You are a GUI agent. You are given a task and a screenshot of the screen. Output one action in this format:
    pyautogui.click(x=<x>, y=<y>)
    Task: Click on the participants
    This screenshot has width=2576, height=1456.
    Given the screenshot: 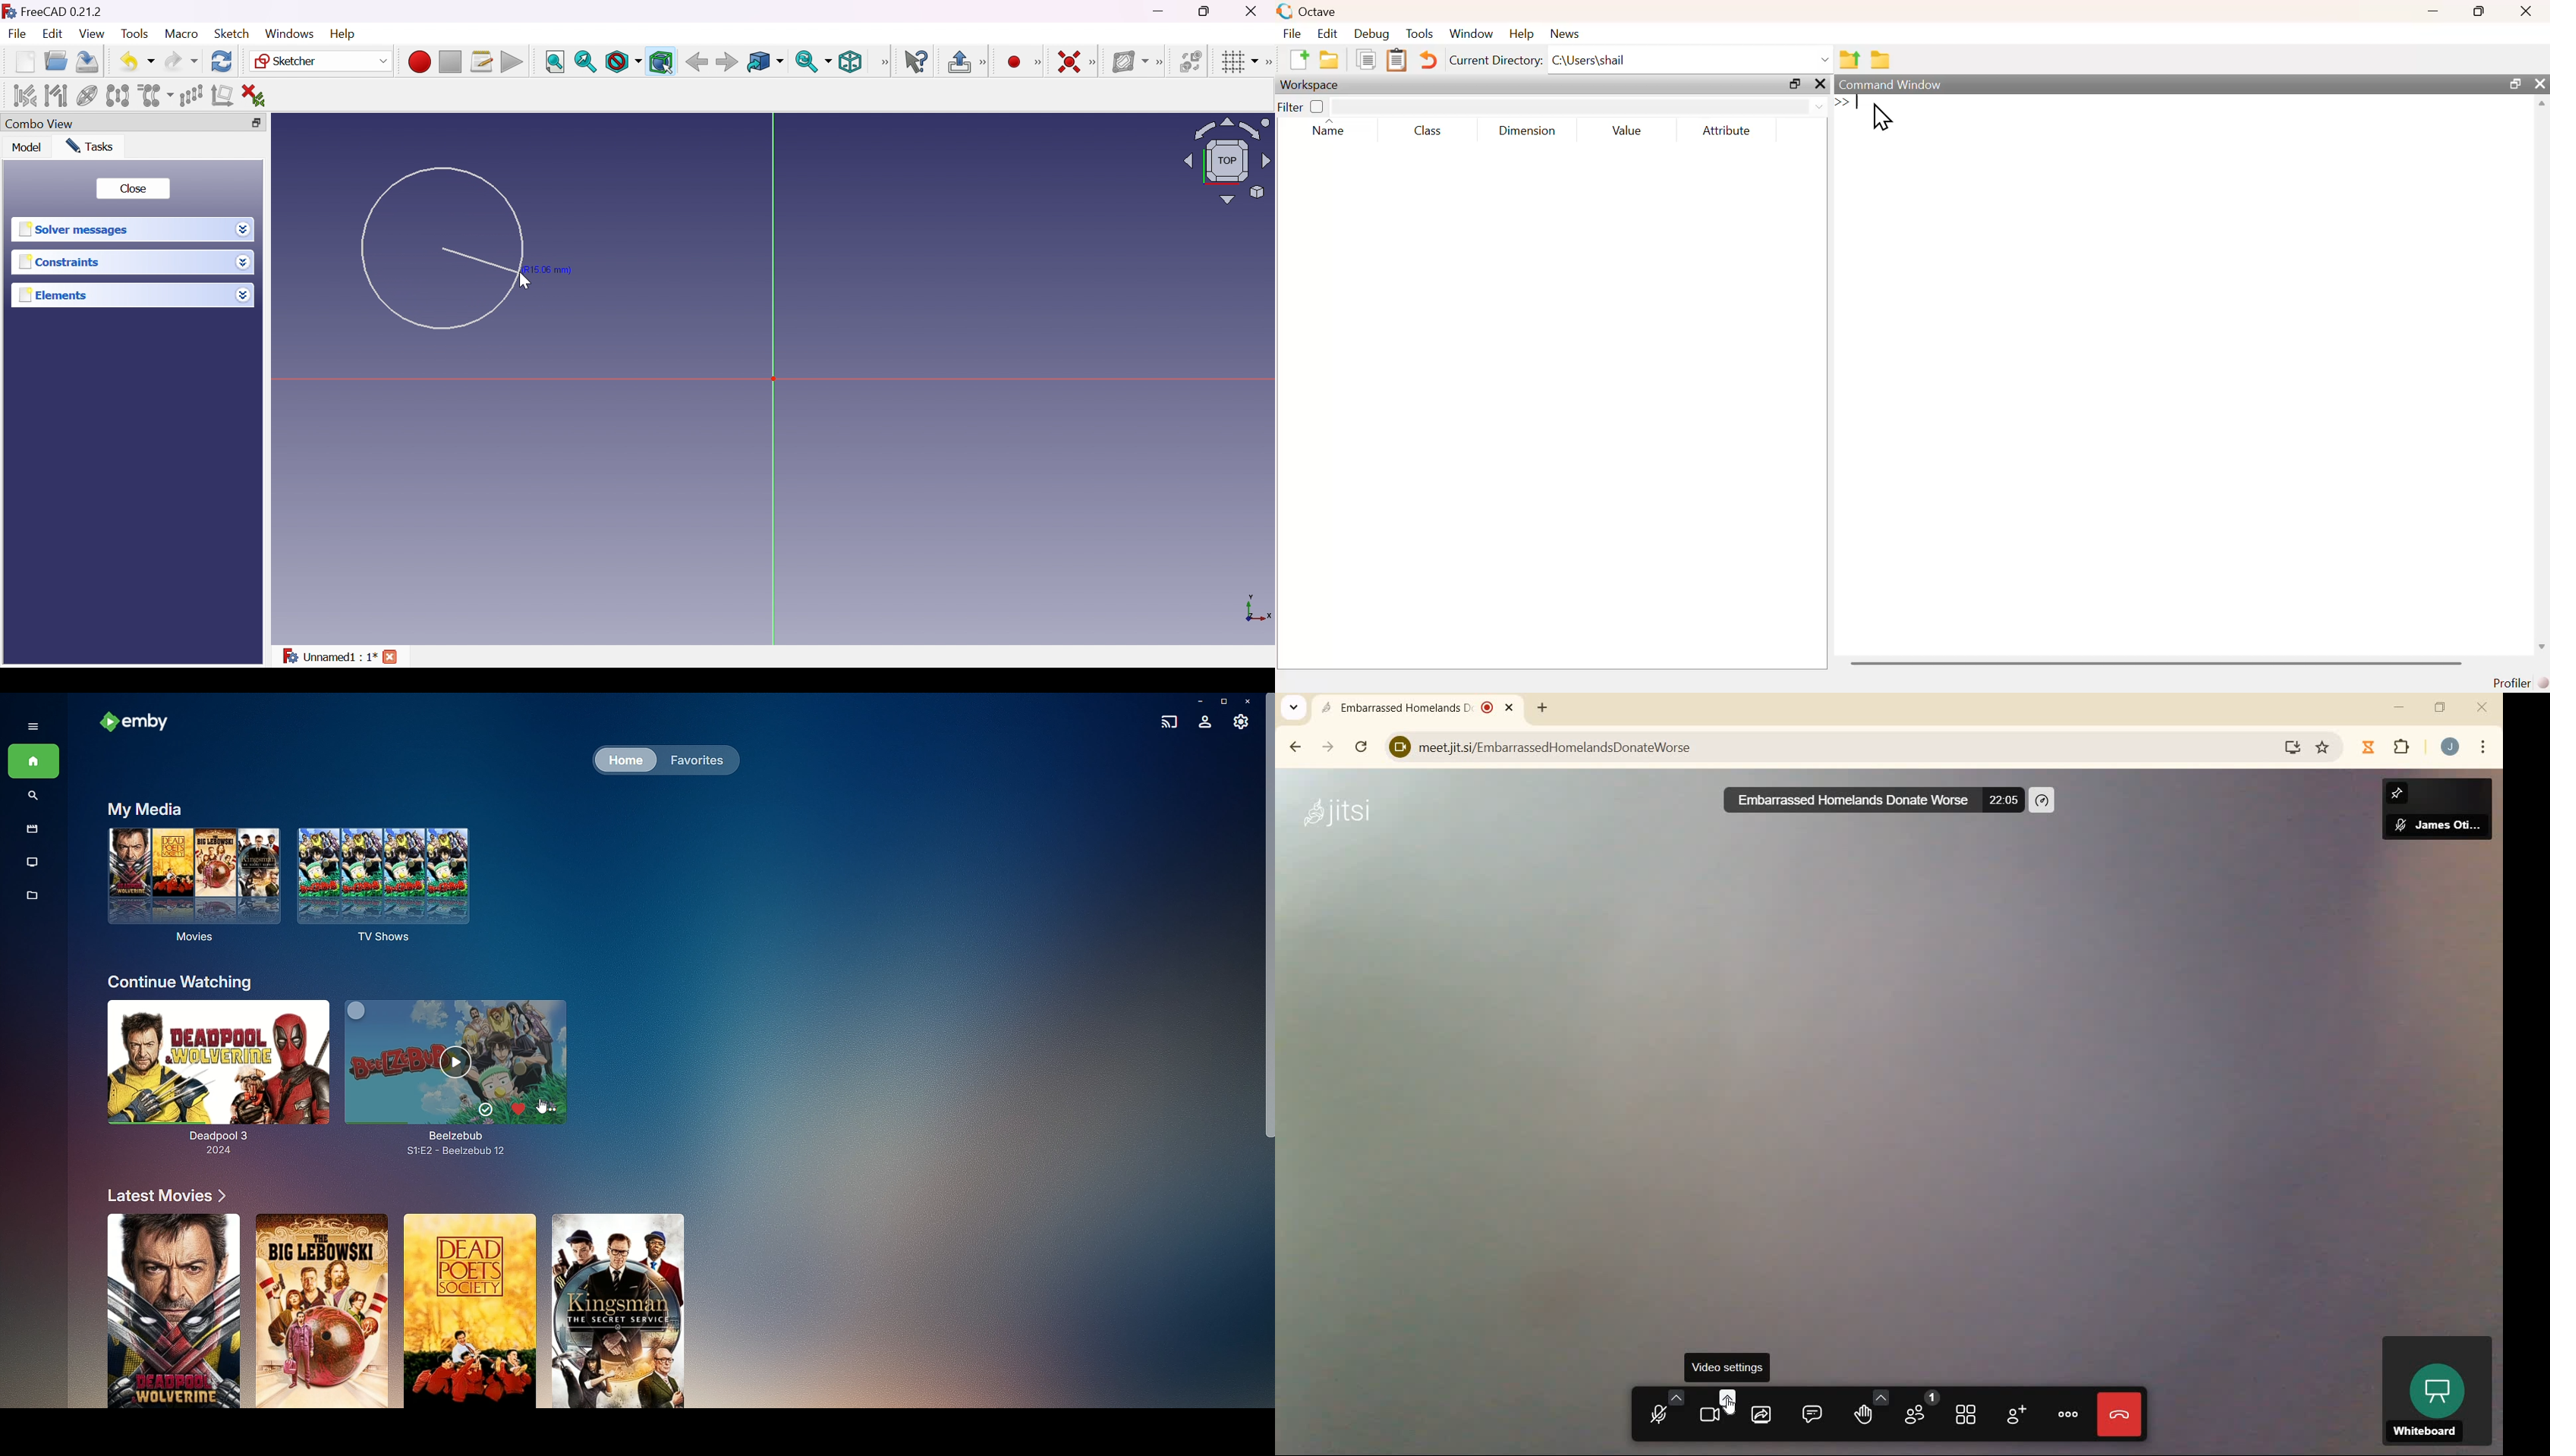 What is the action you would take?
    pyautogui.click(x=1920, y=1410)
    